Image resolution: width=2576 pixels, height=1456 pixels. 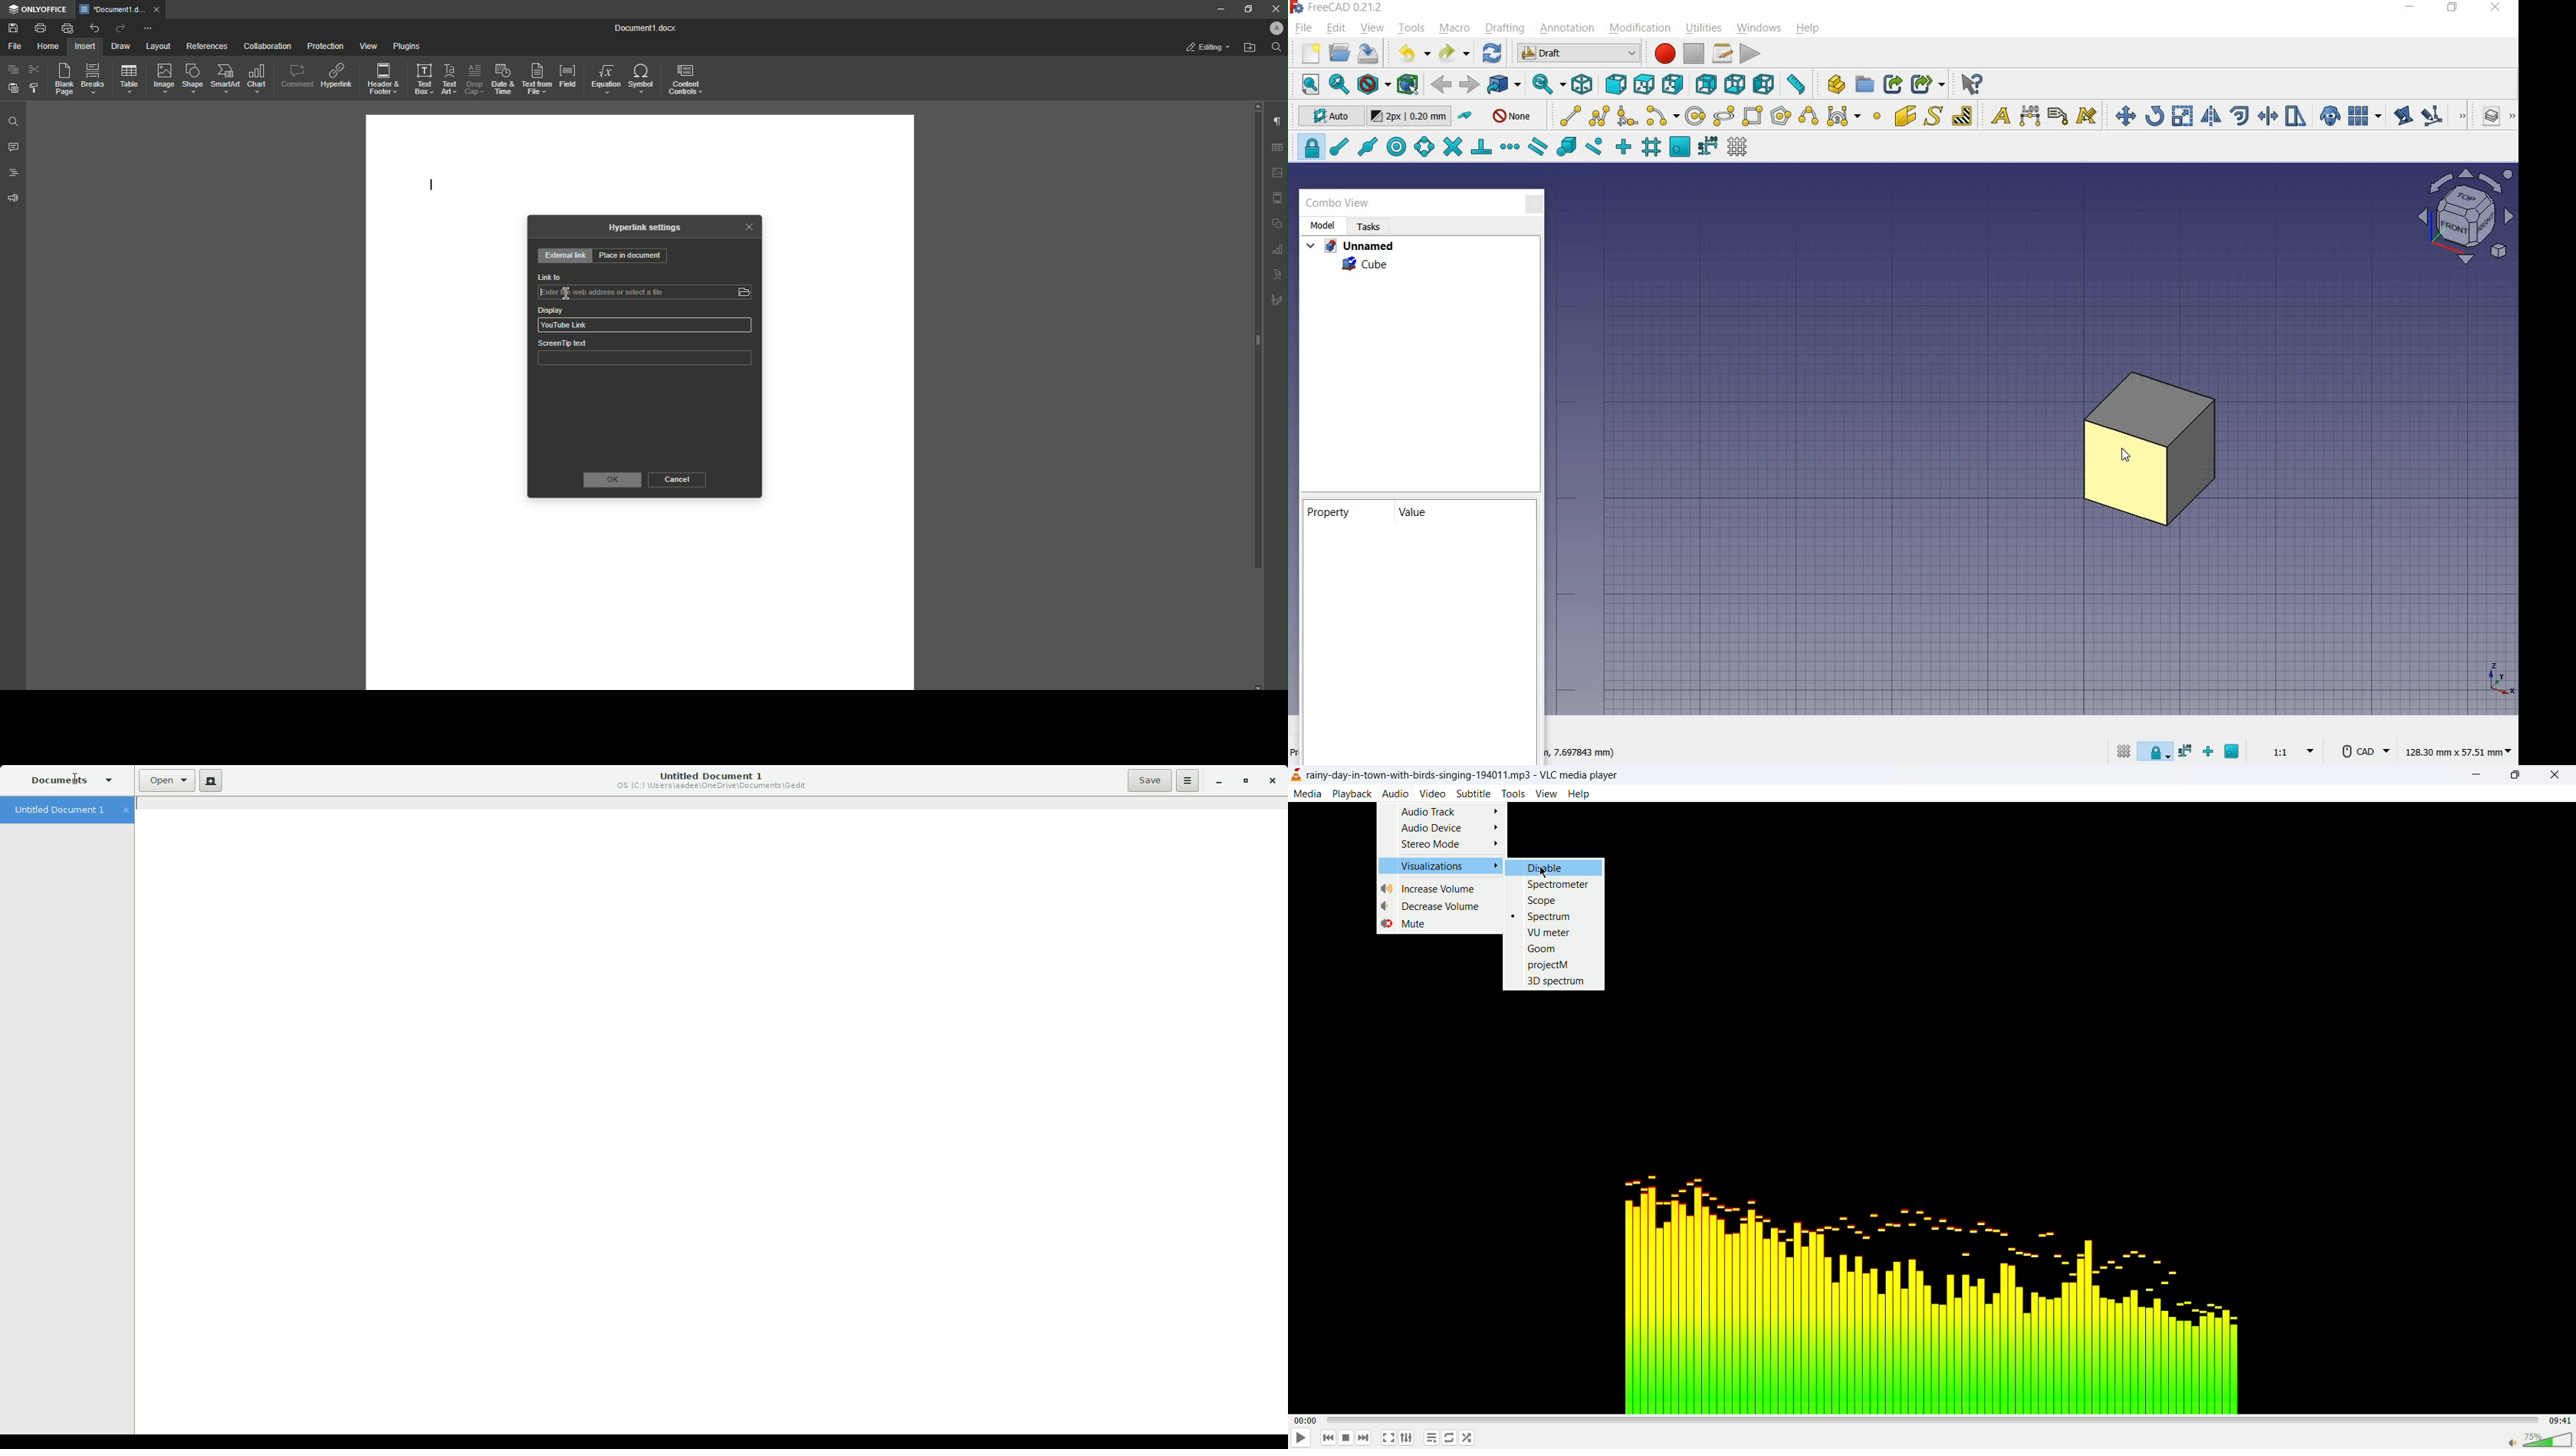 What do you see at coordinates (1278, 223) in the screenshot?
I see `shape settings` at bounding box center [1278, 223].